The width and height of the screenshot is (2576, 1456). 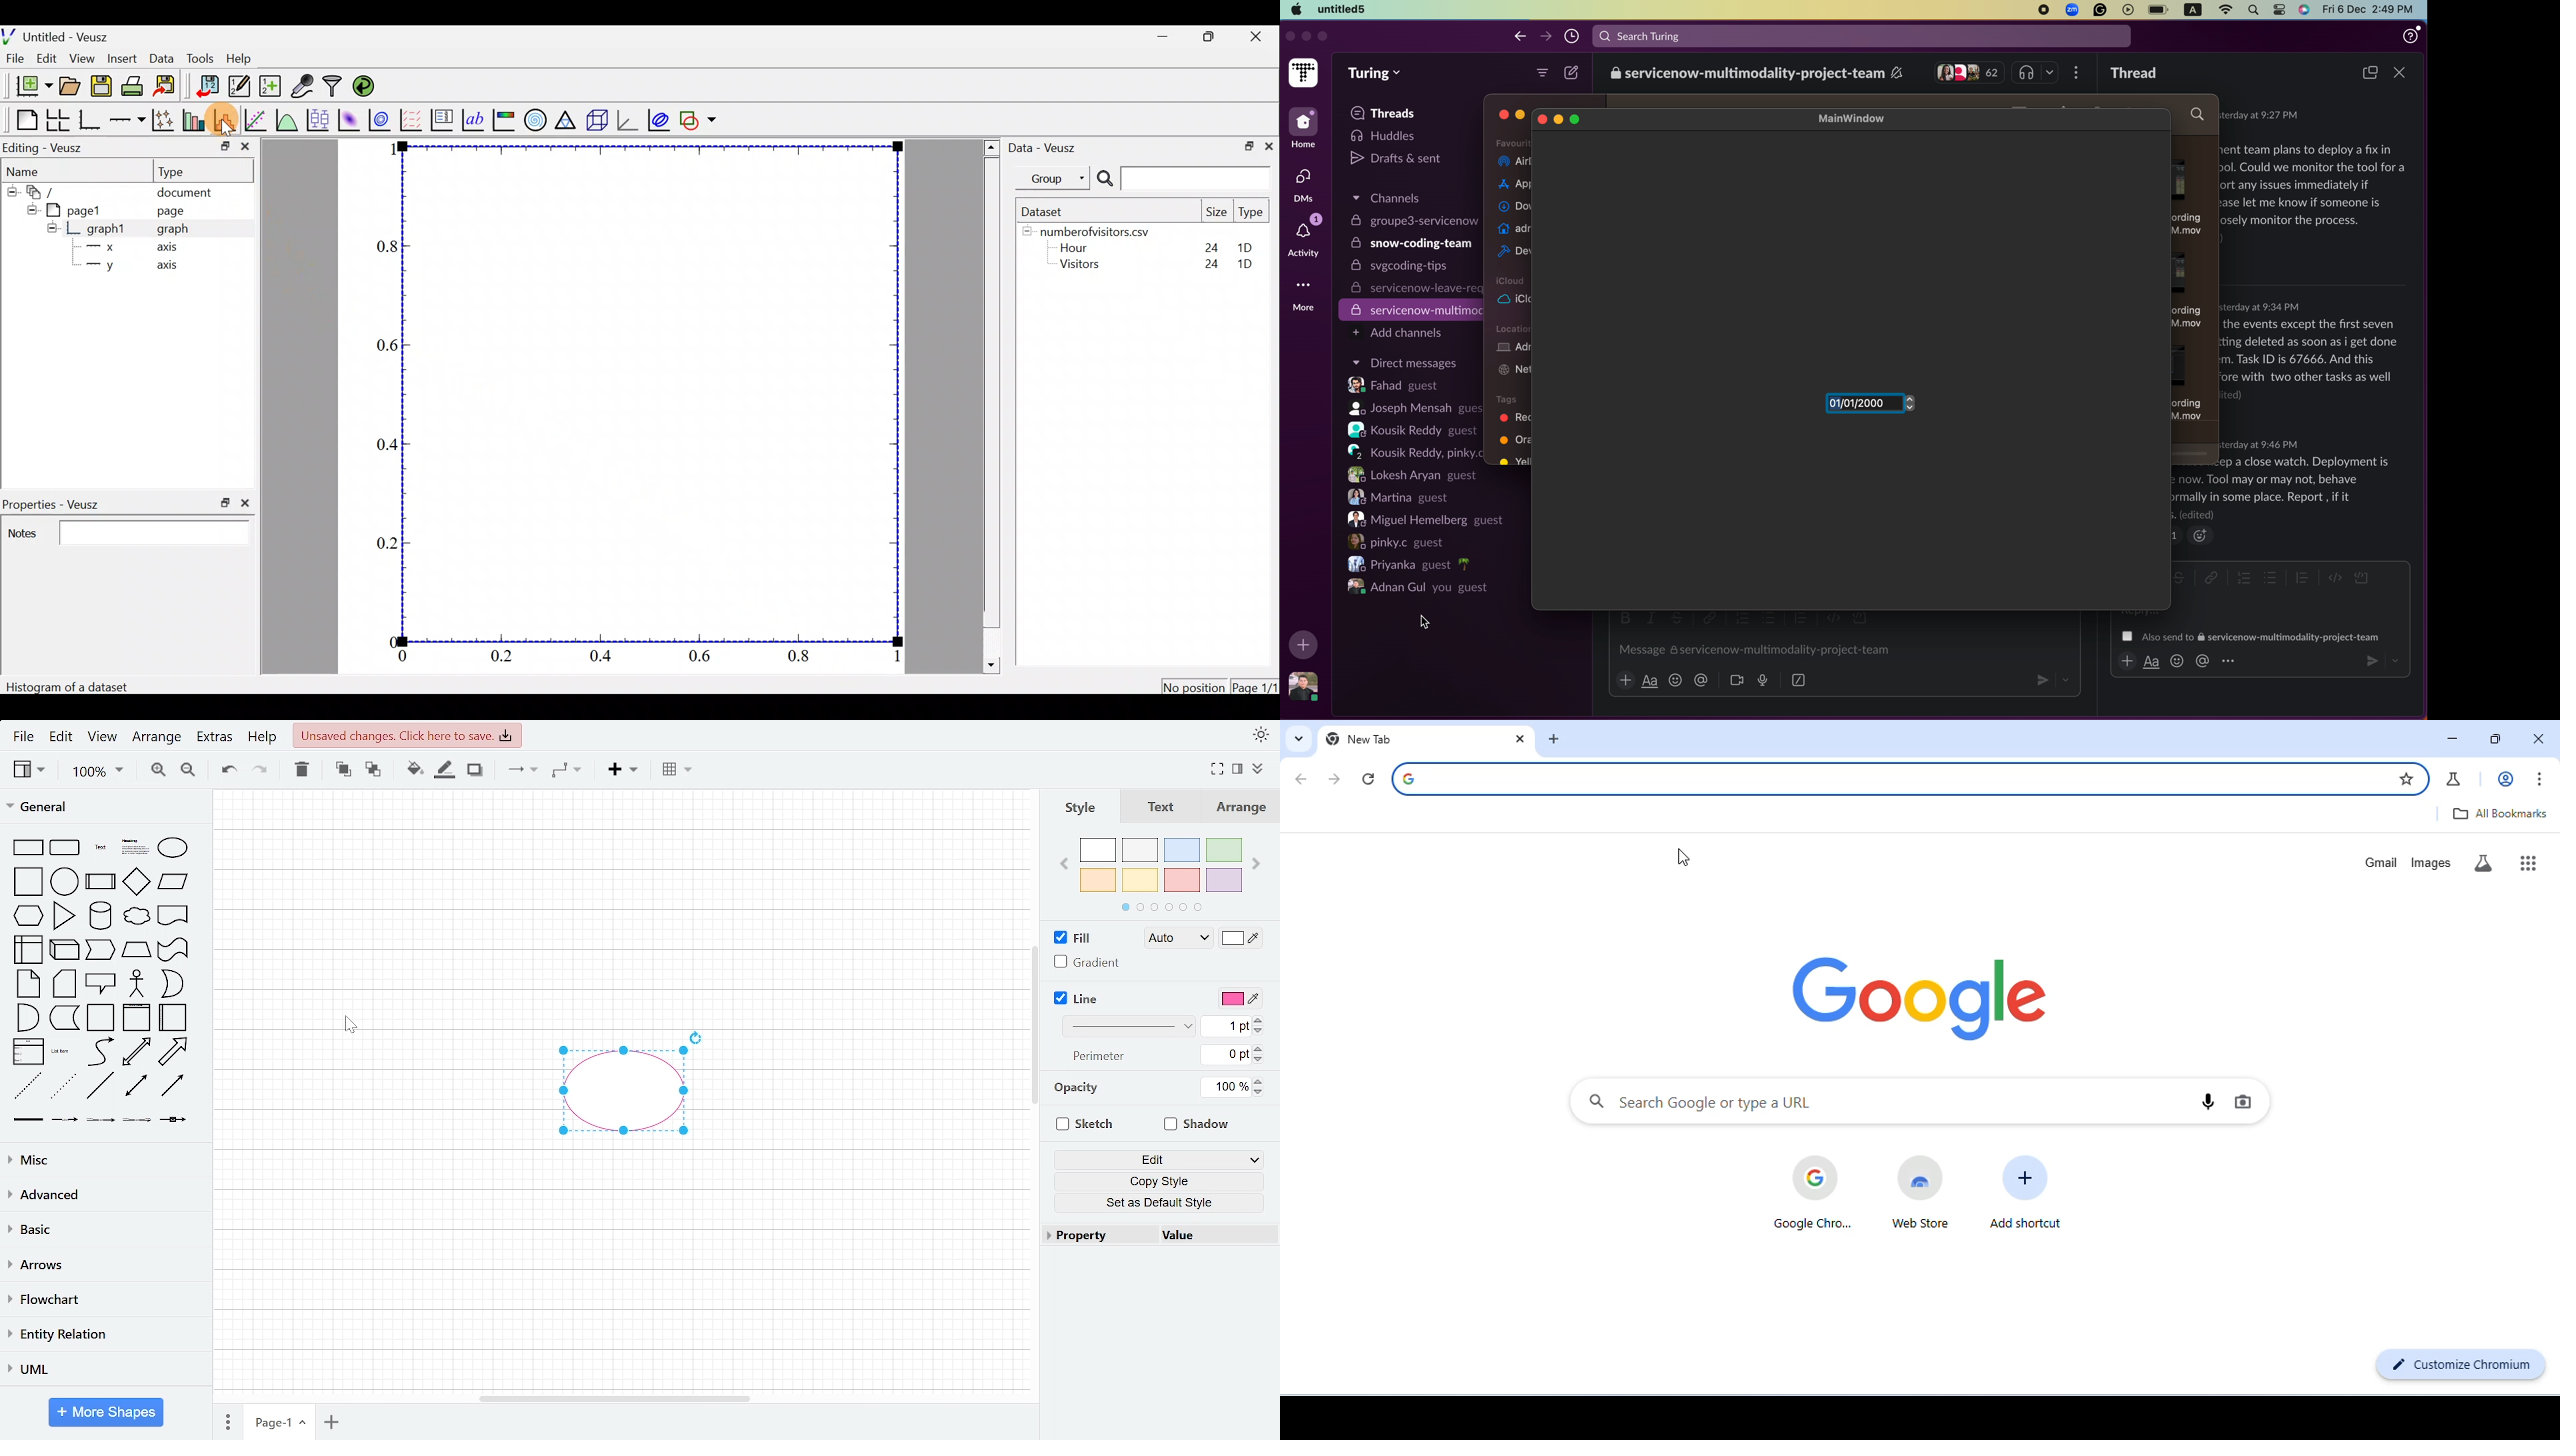 What do you see at coordinates (1216, 1236) in the screenshot?
I see `value` at bounding box center [1216, 1236].